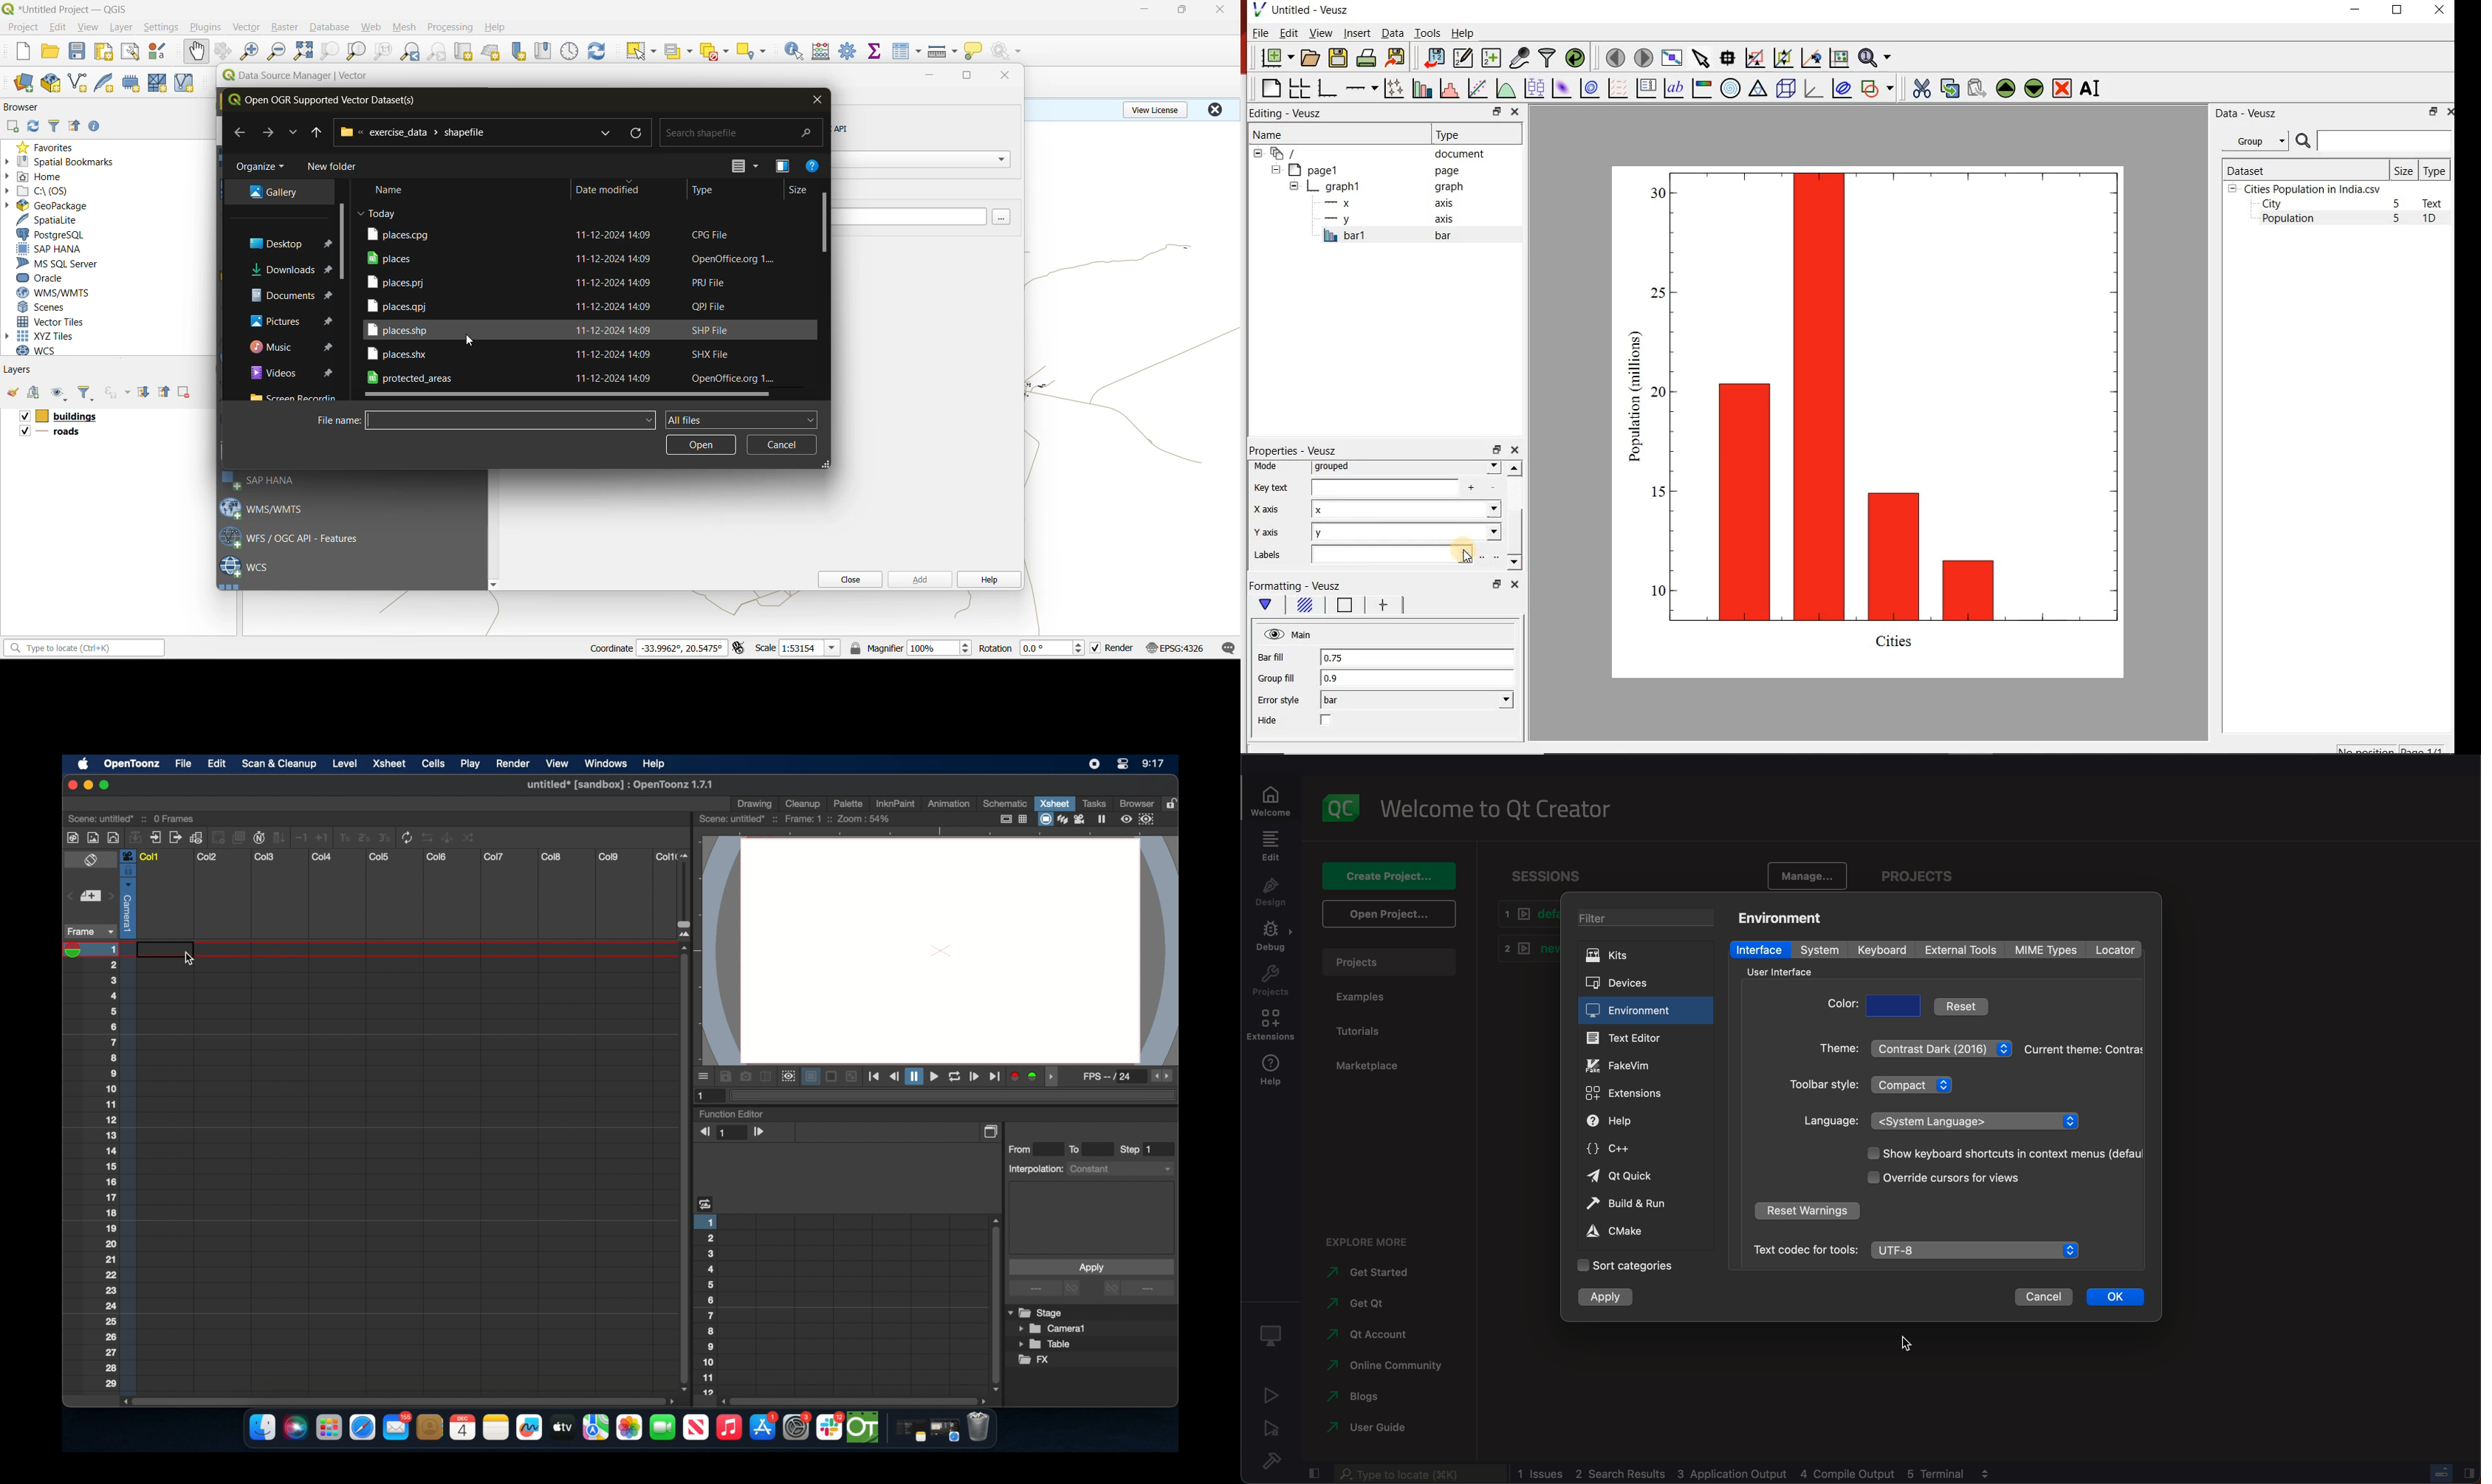 This screenshot has width=2492, height=1484. What do you see at coordinates (2043, 1297) in the screenshot?
I see `cancel` at bounding box center [2043, 1297].